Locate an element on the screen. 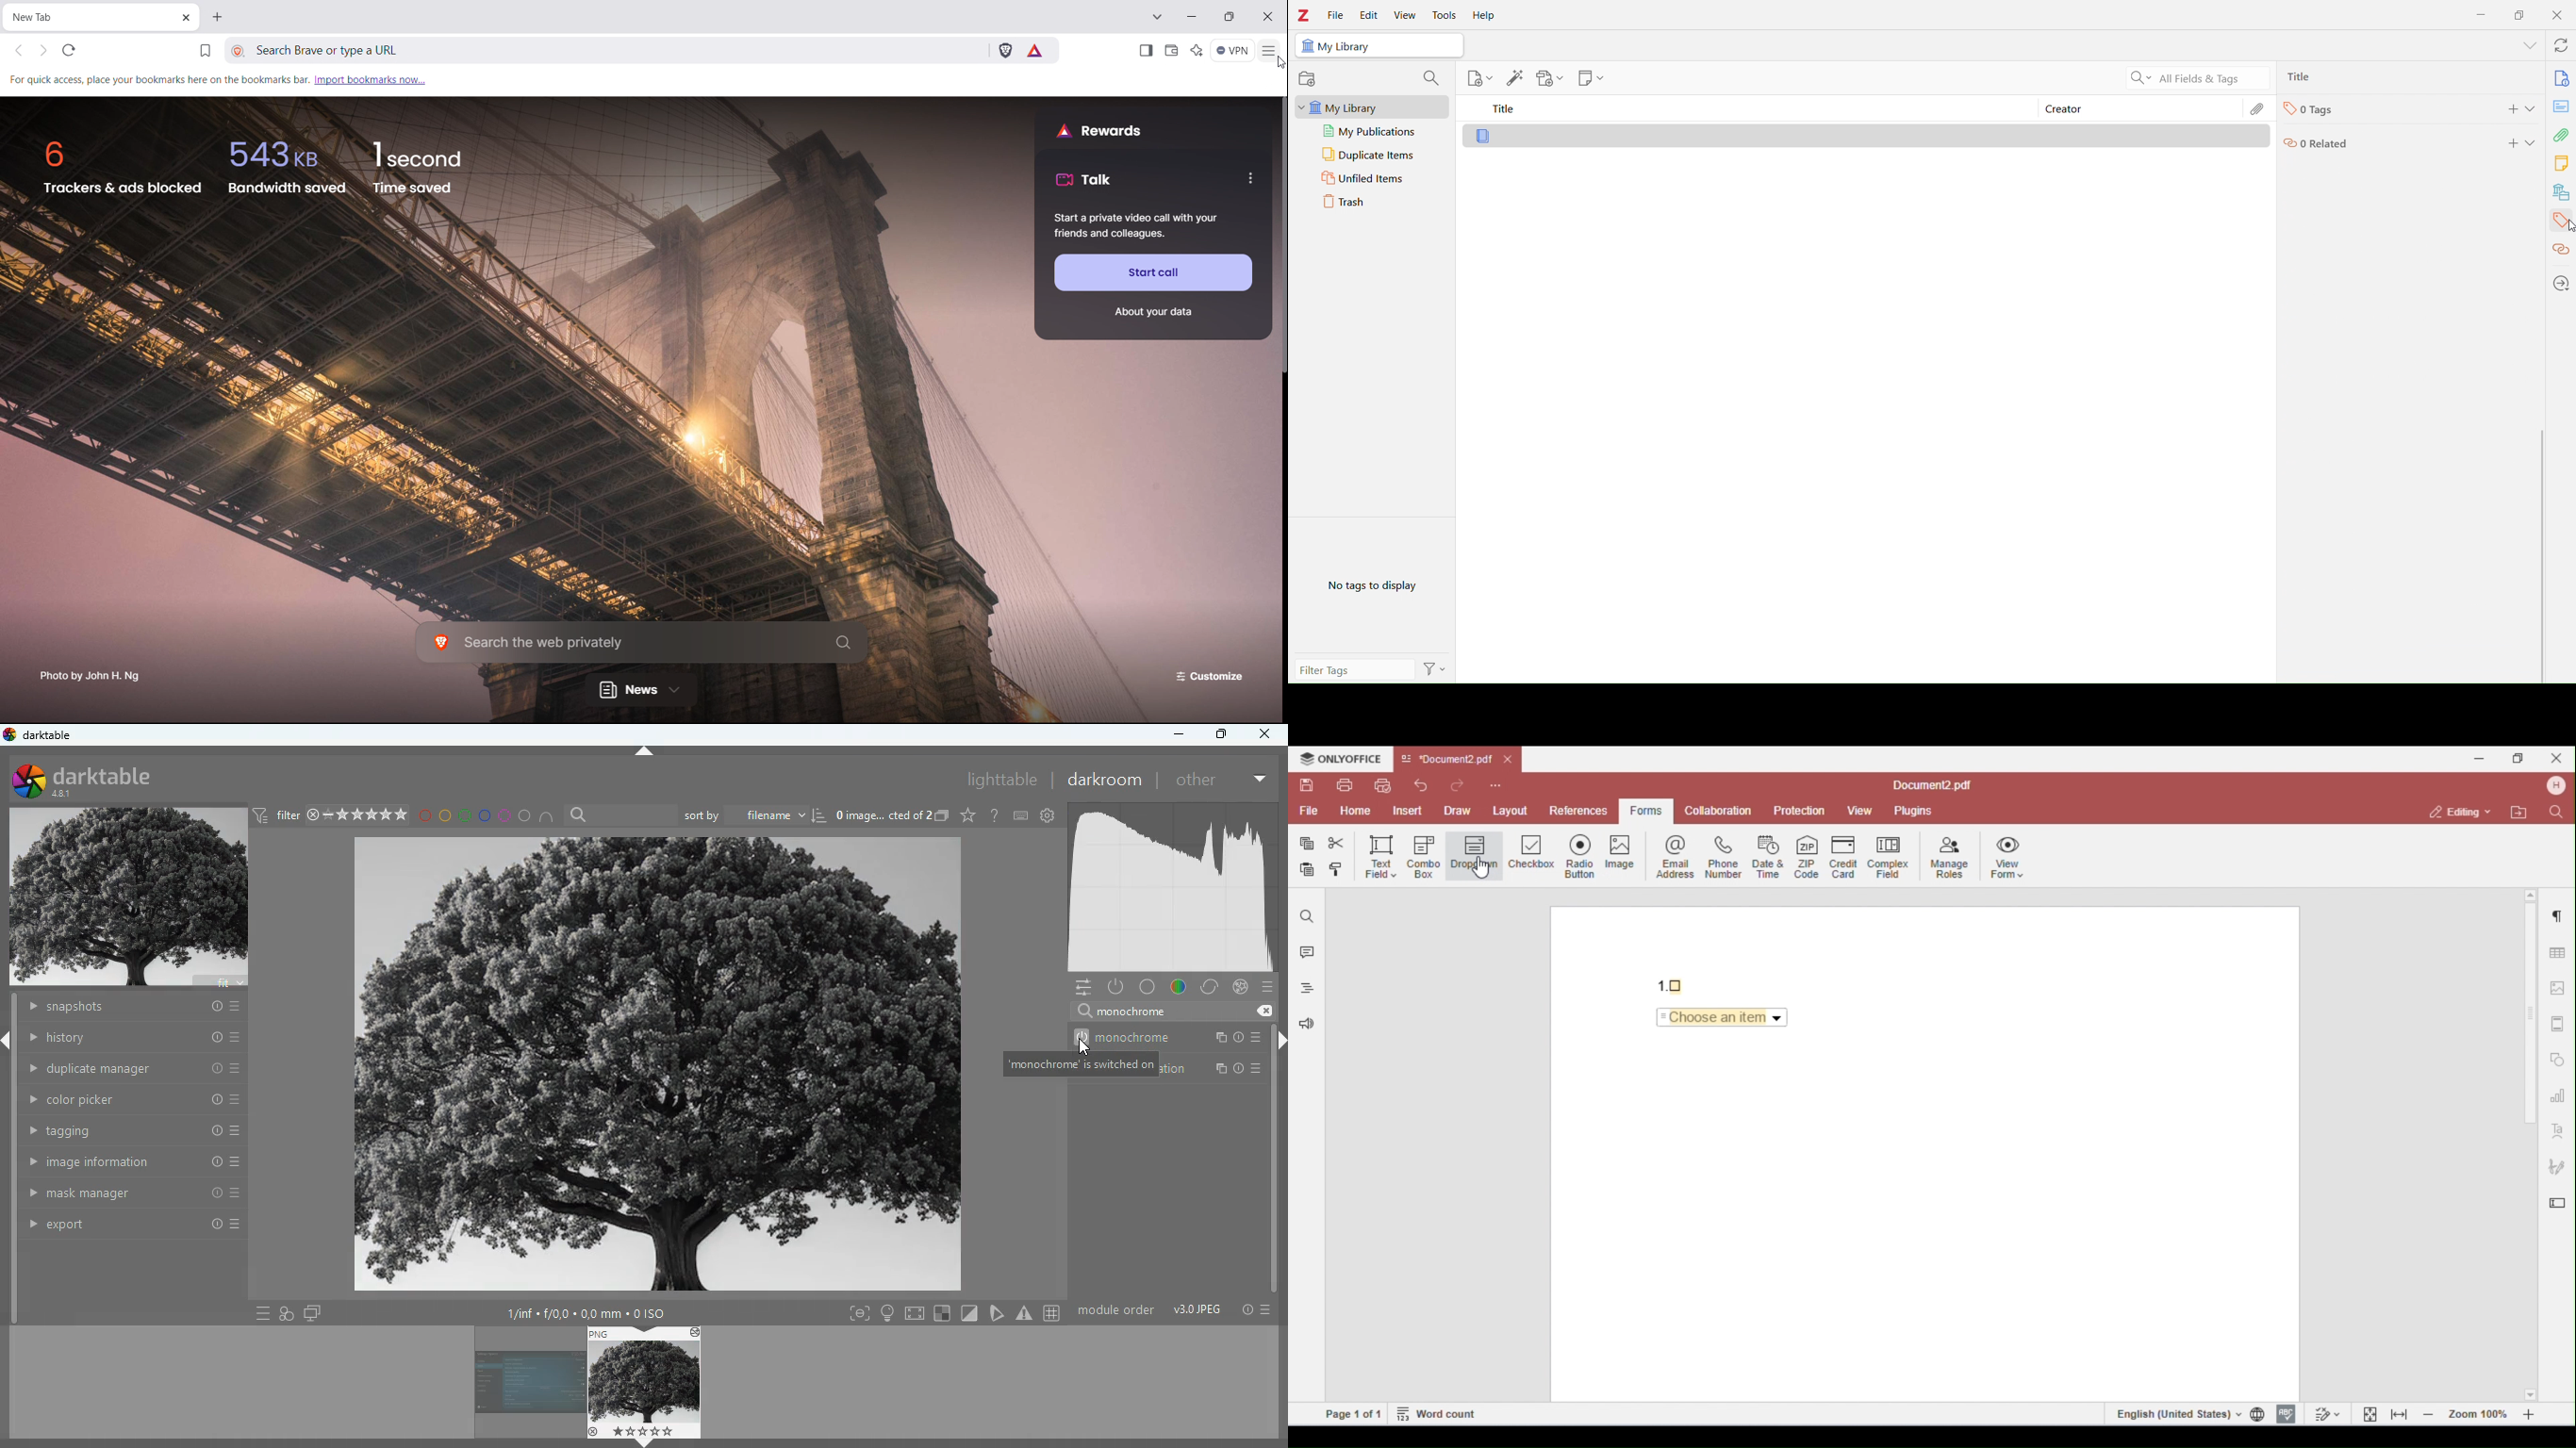  red is located at coordinates (423, 816).